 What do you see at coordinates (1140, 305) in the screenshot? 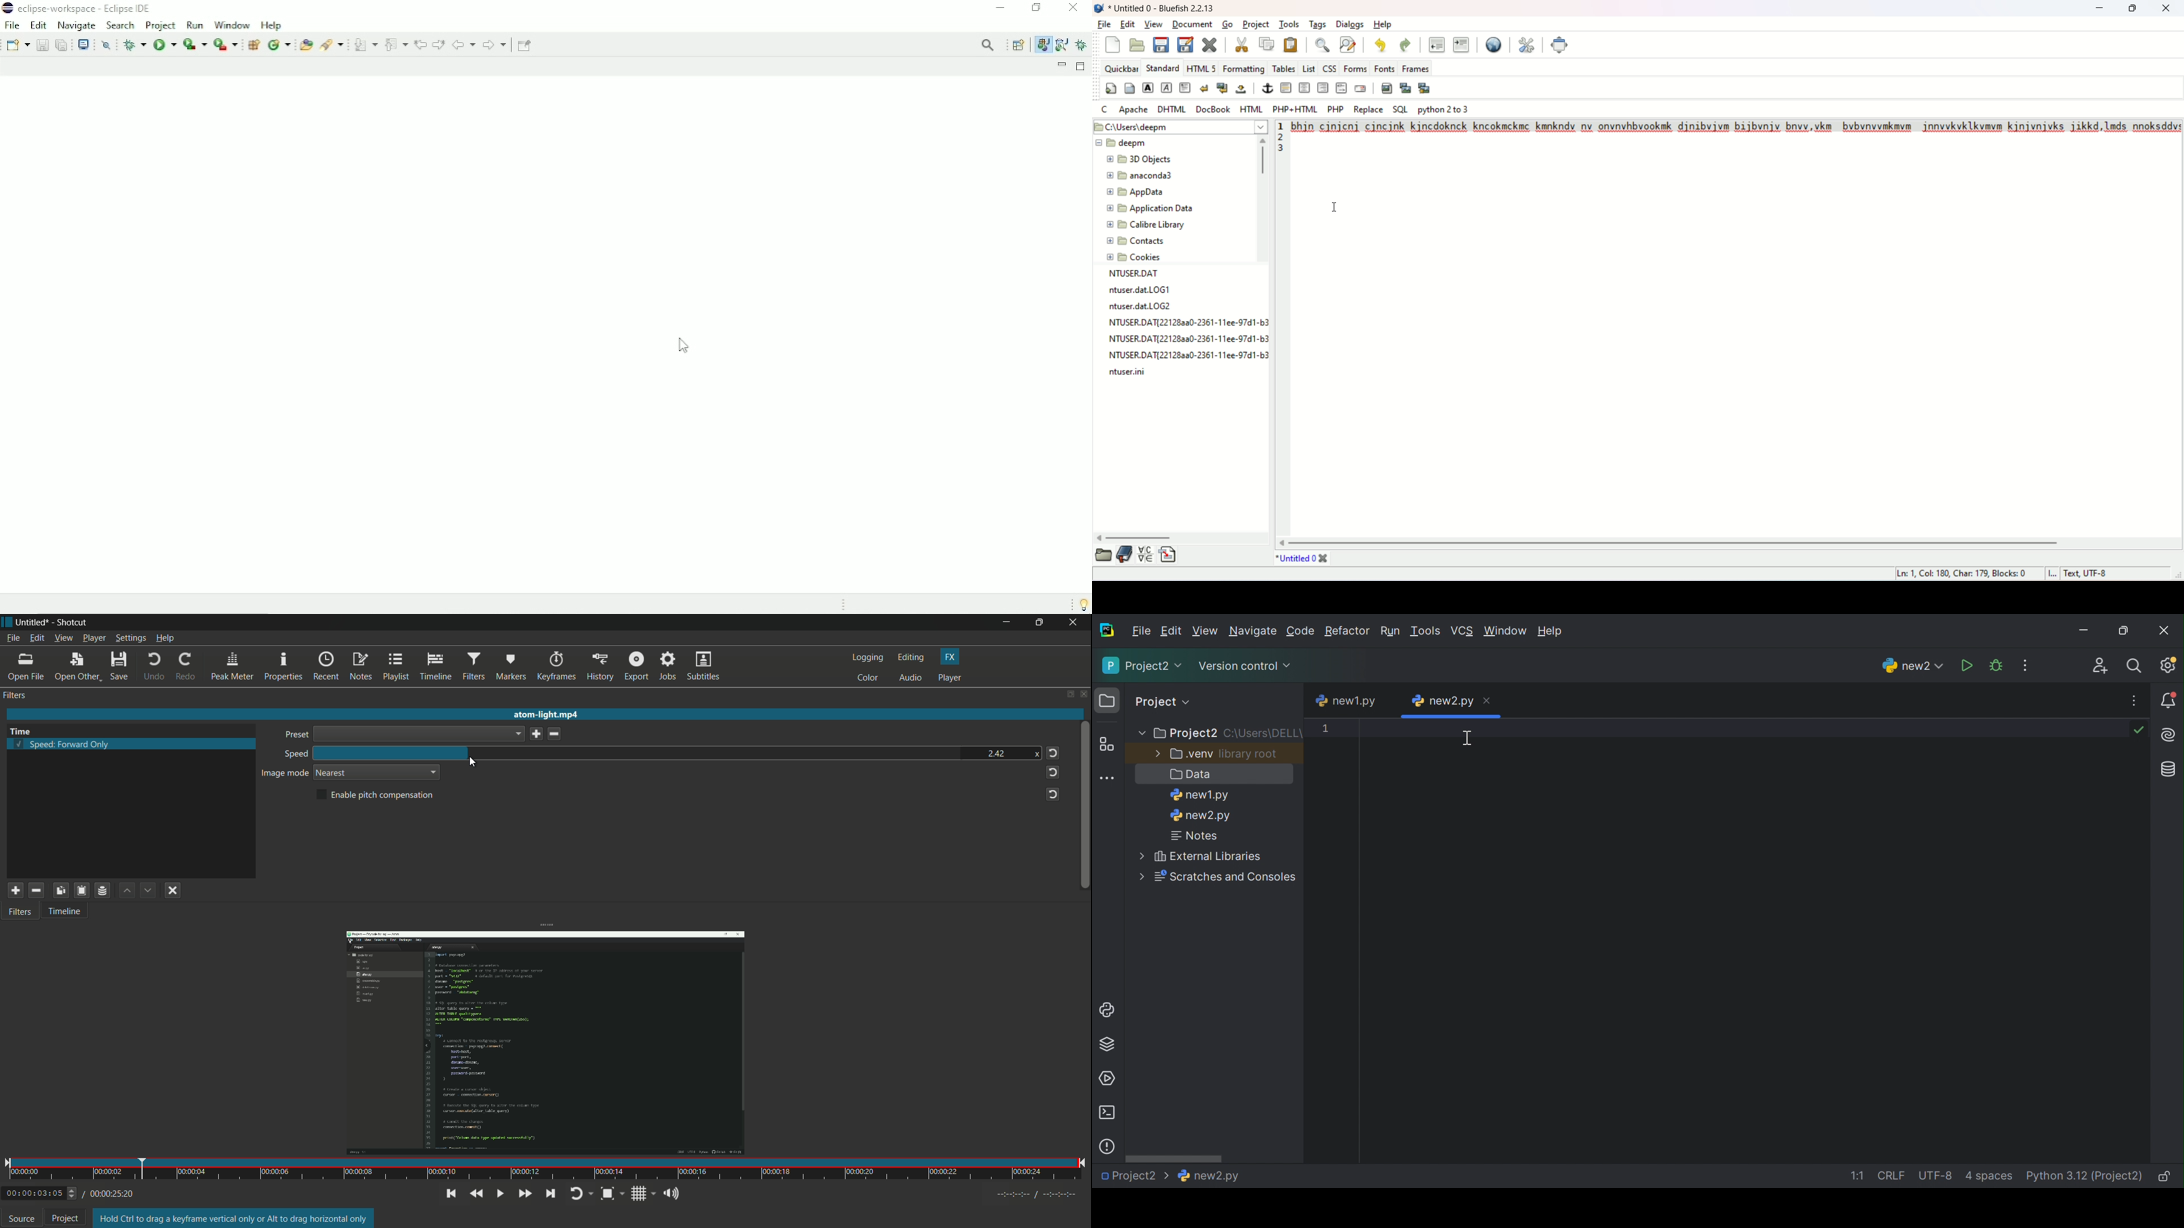
I see `file name` at bounding box center [1140, 305].